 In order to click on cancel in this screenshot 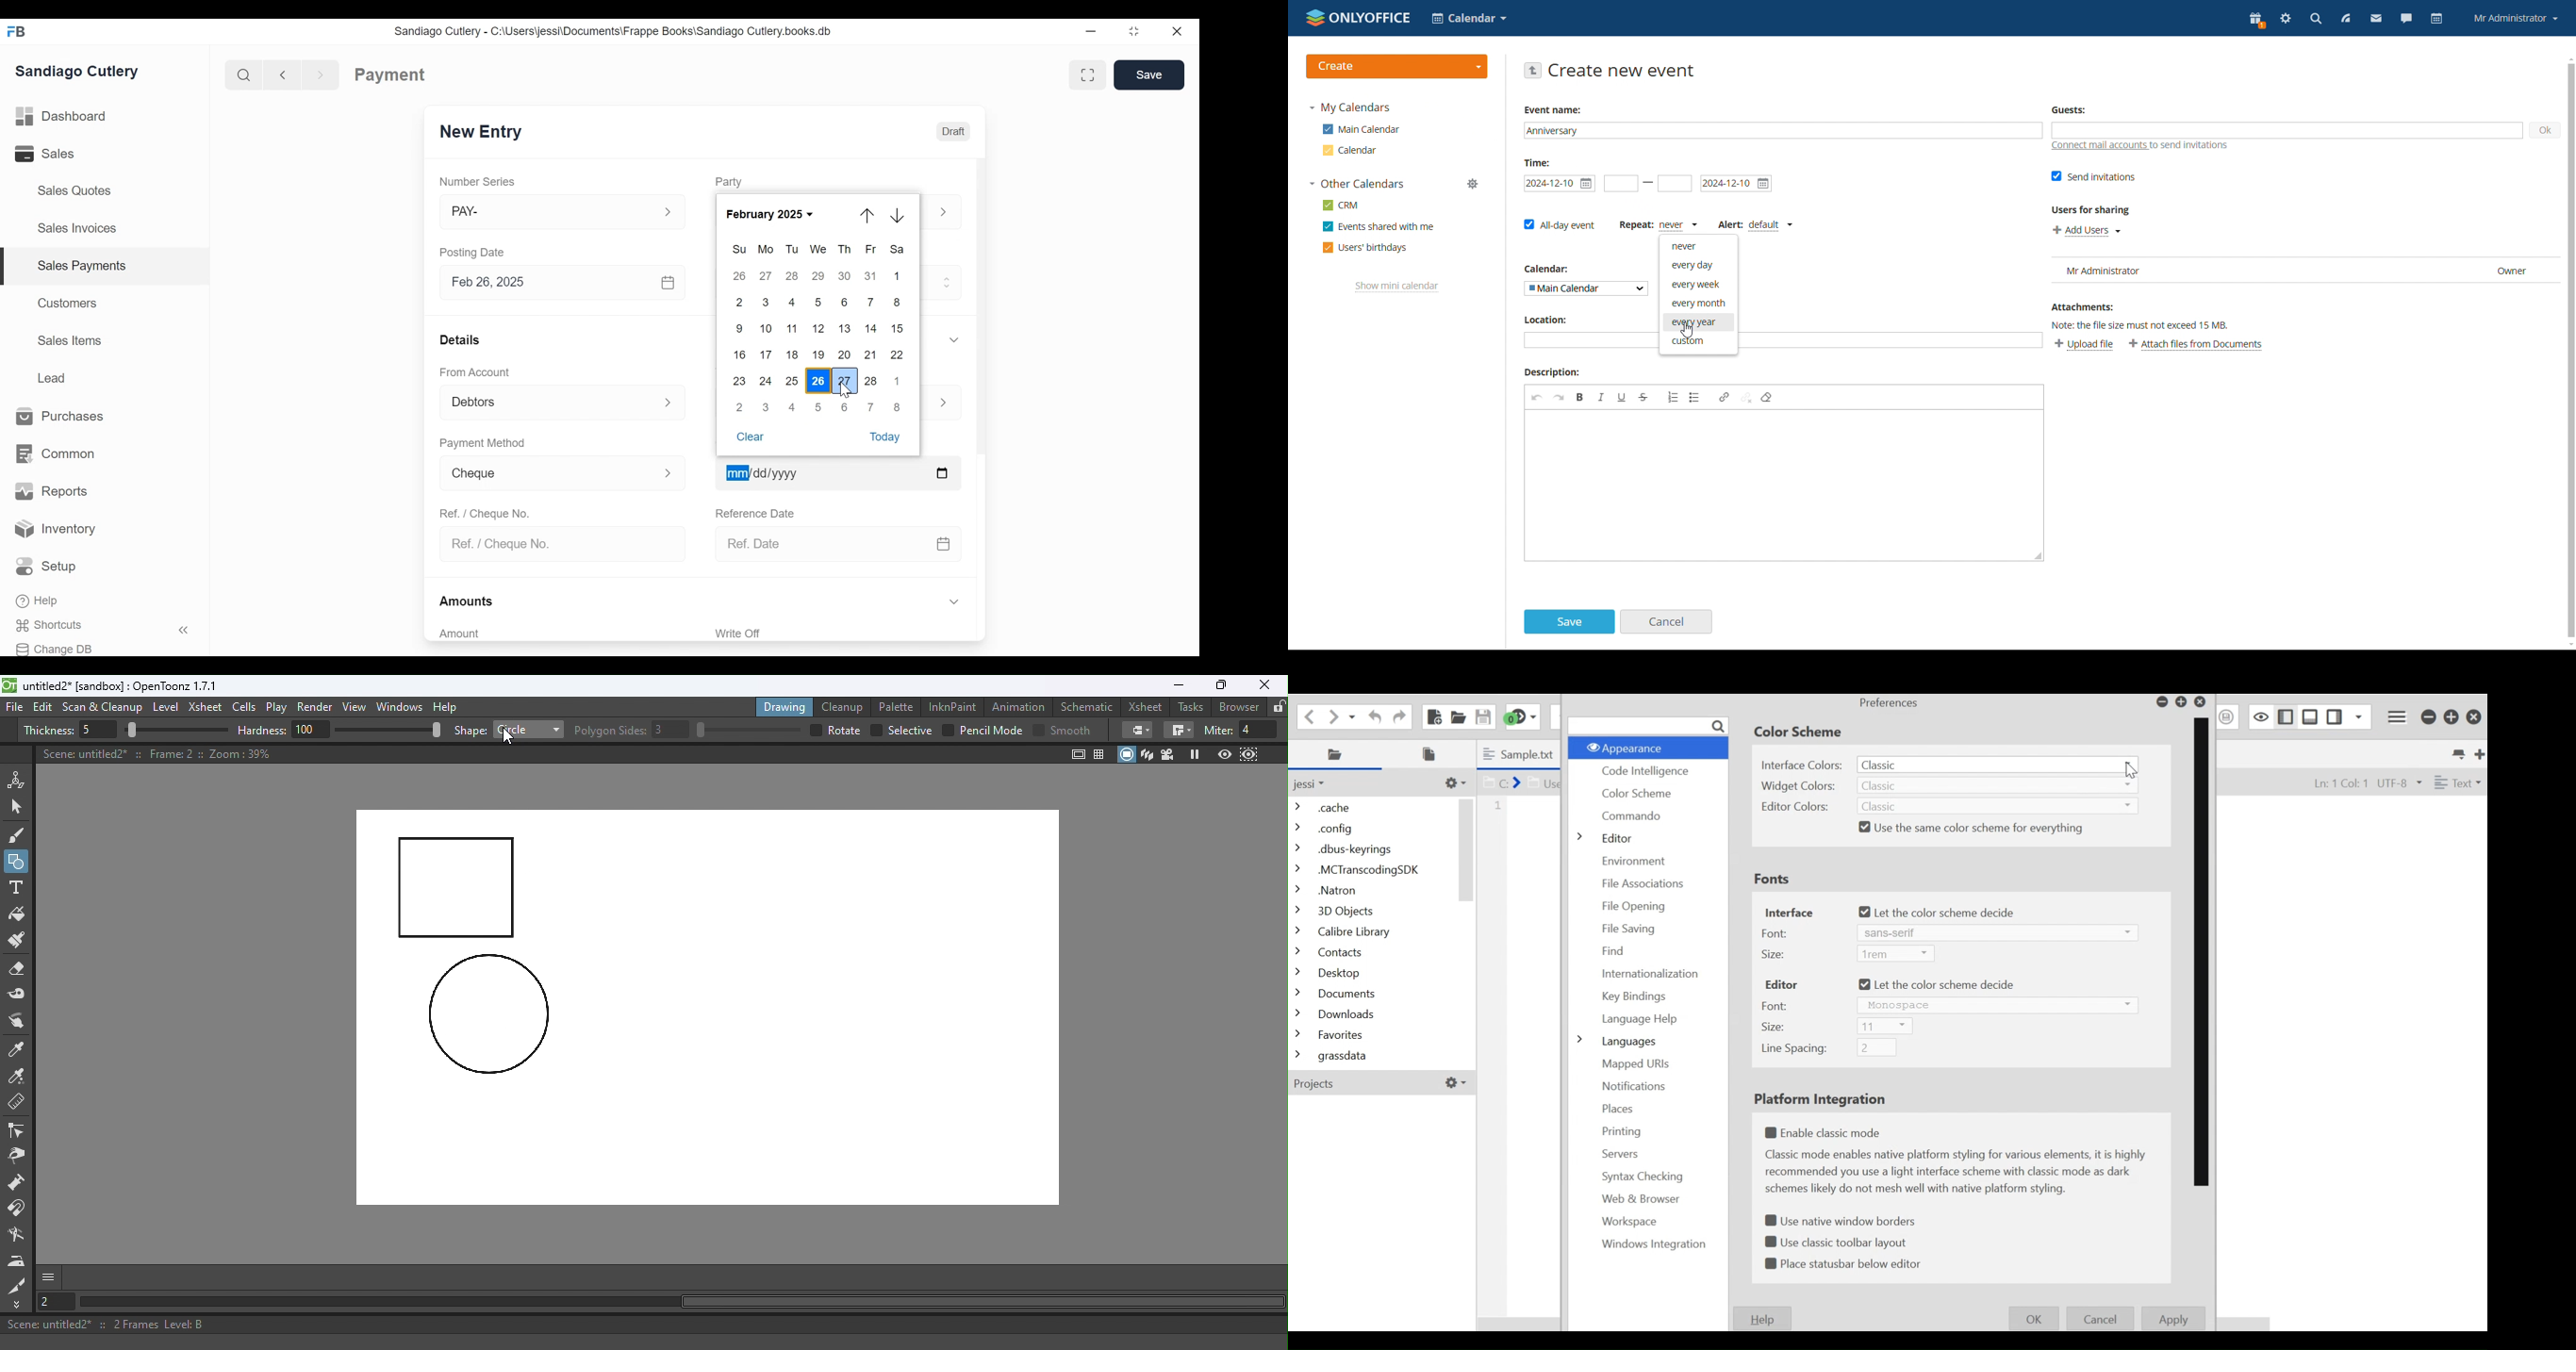, I will do `click(1666, 621)`.